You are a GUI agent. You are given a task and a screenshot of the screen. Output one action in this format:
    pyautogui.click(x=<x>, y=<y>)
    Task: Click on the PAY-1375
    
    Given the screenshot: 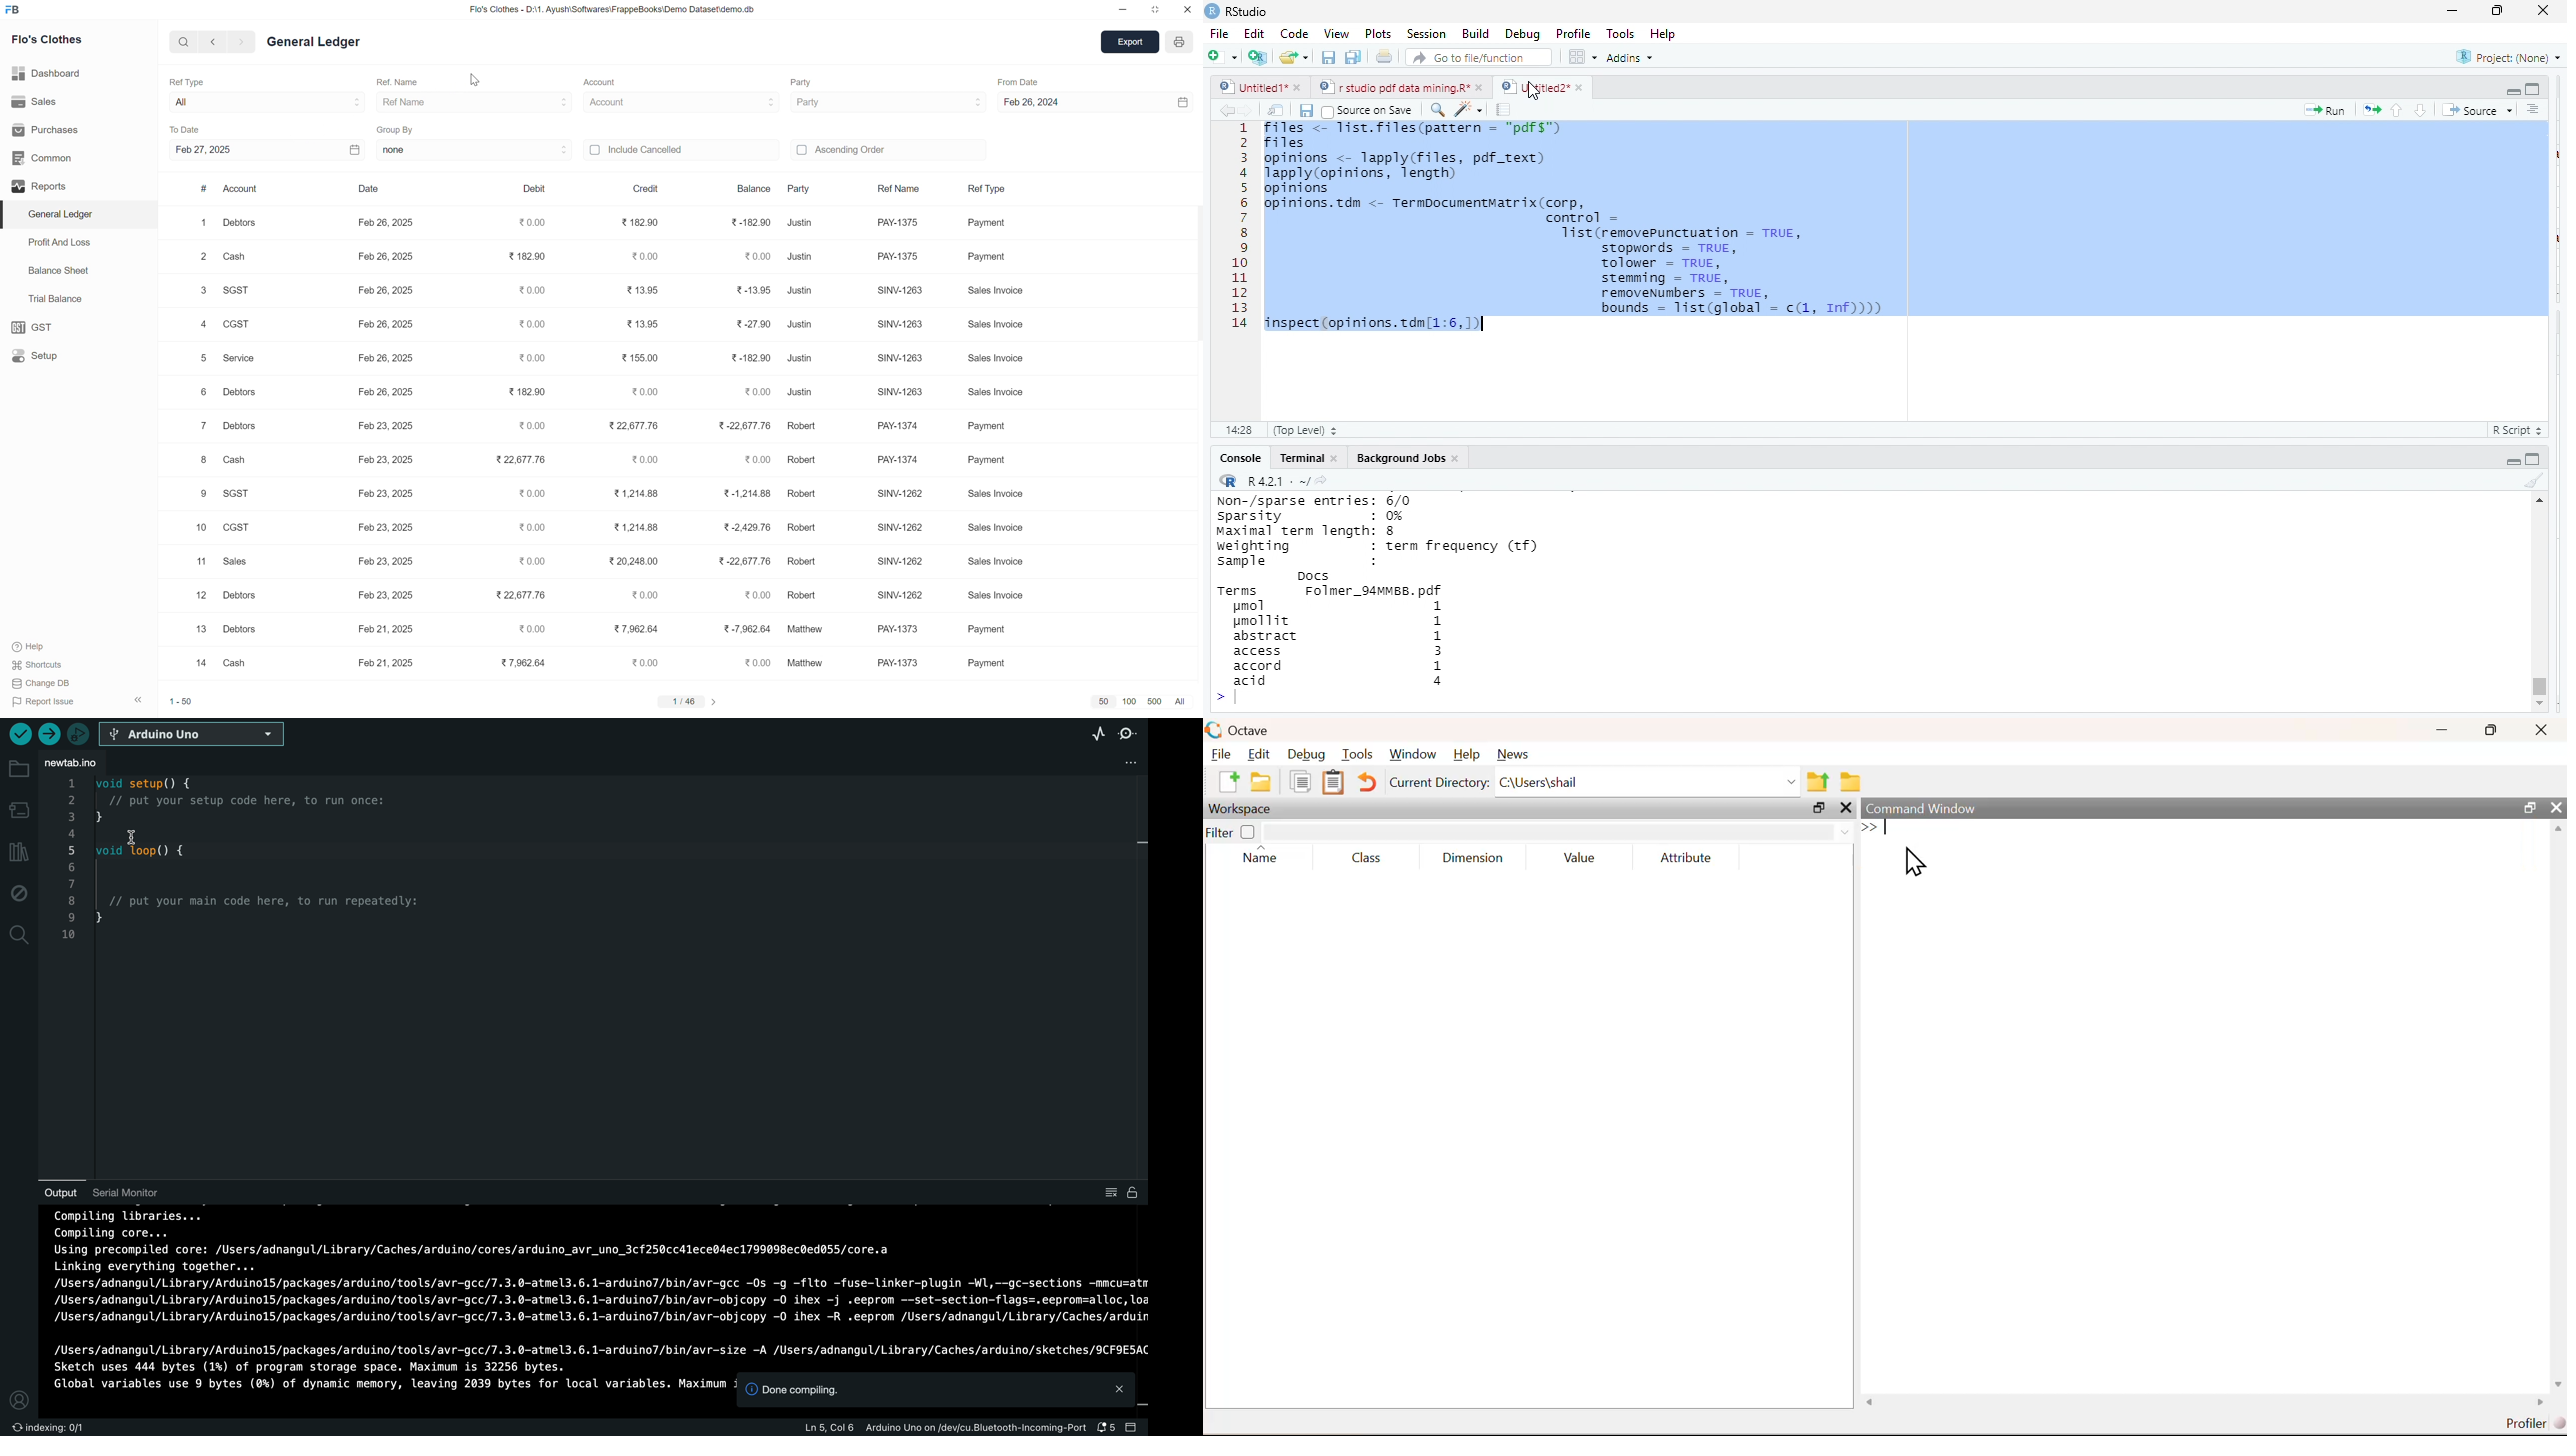 What is the action you would take?
    pyautogui.click(x=903, y=257)
    